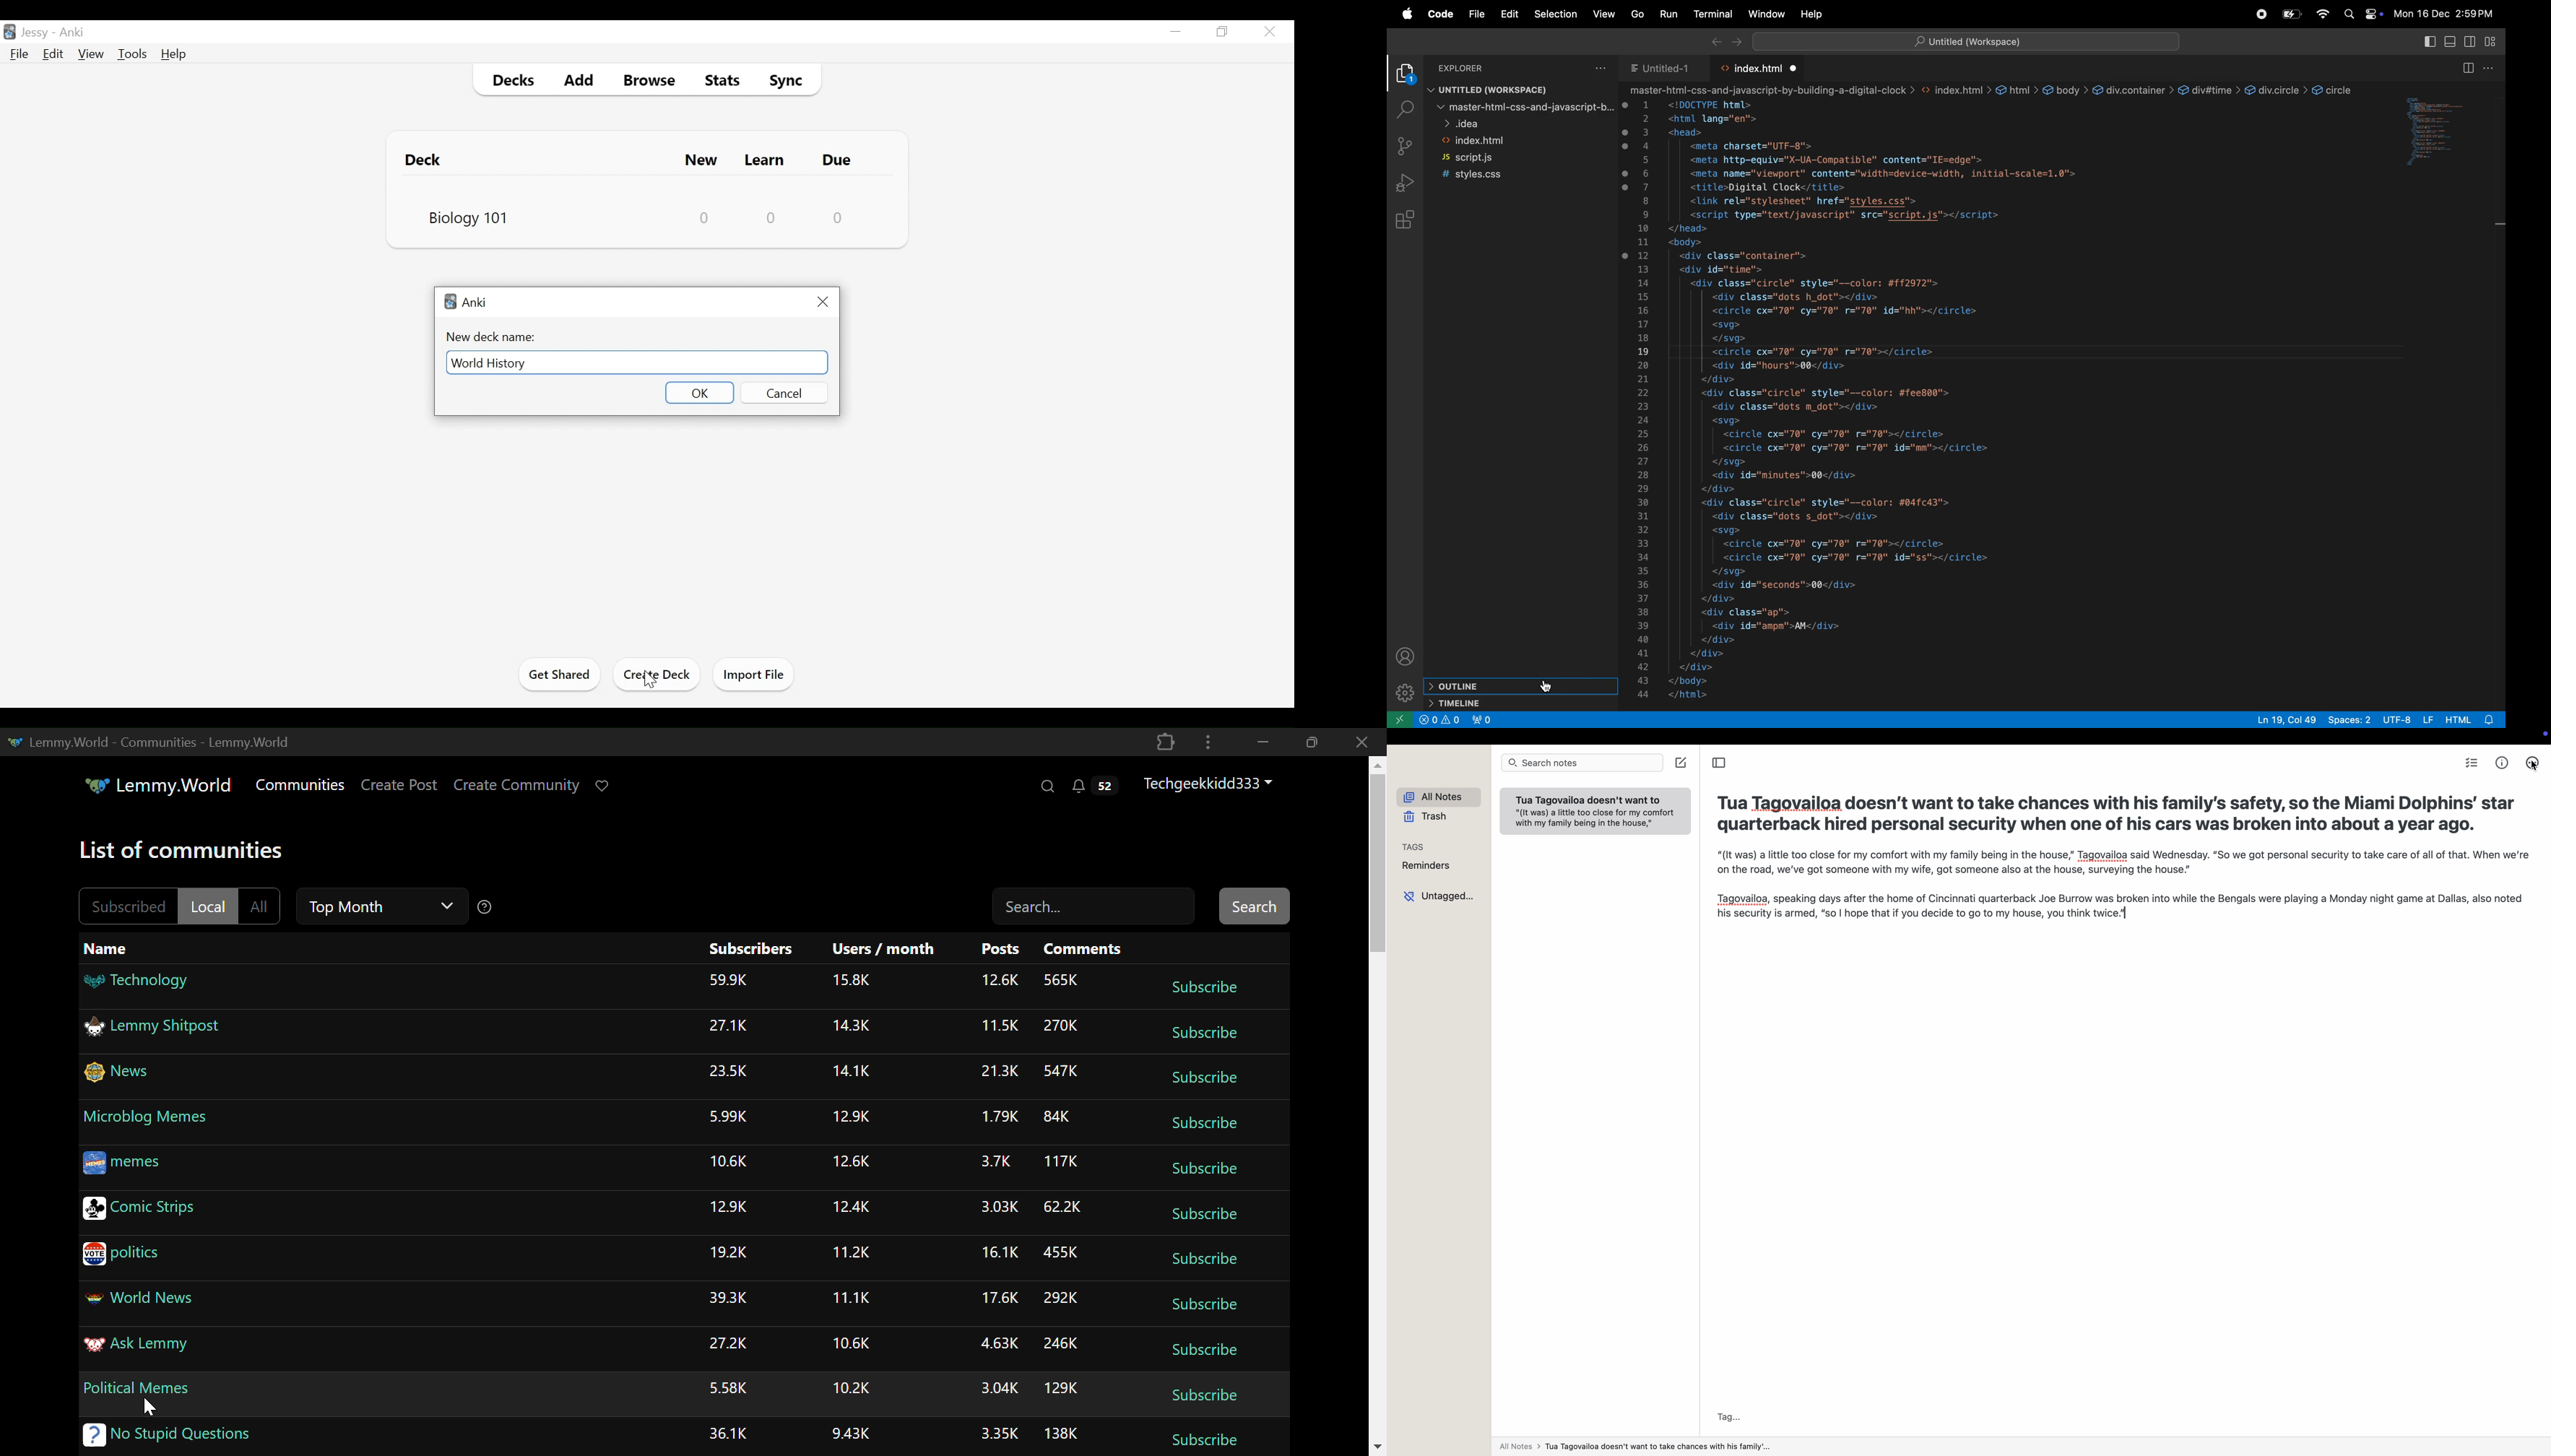 The width and height of the screenshot is (2576, 1456). I want to click on Amount, so click(1062, 1207).